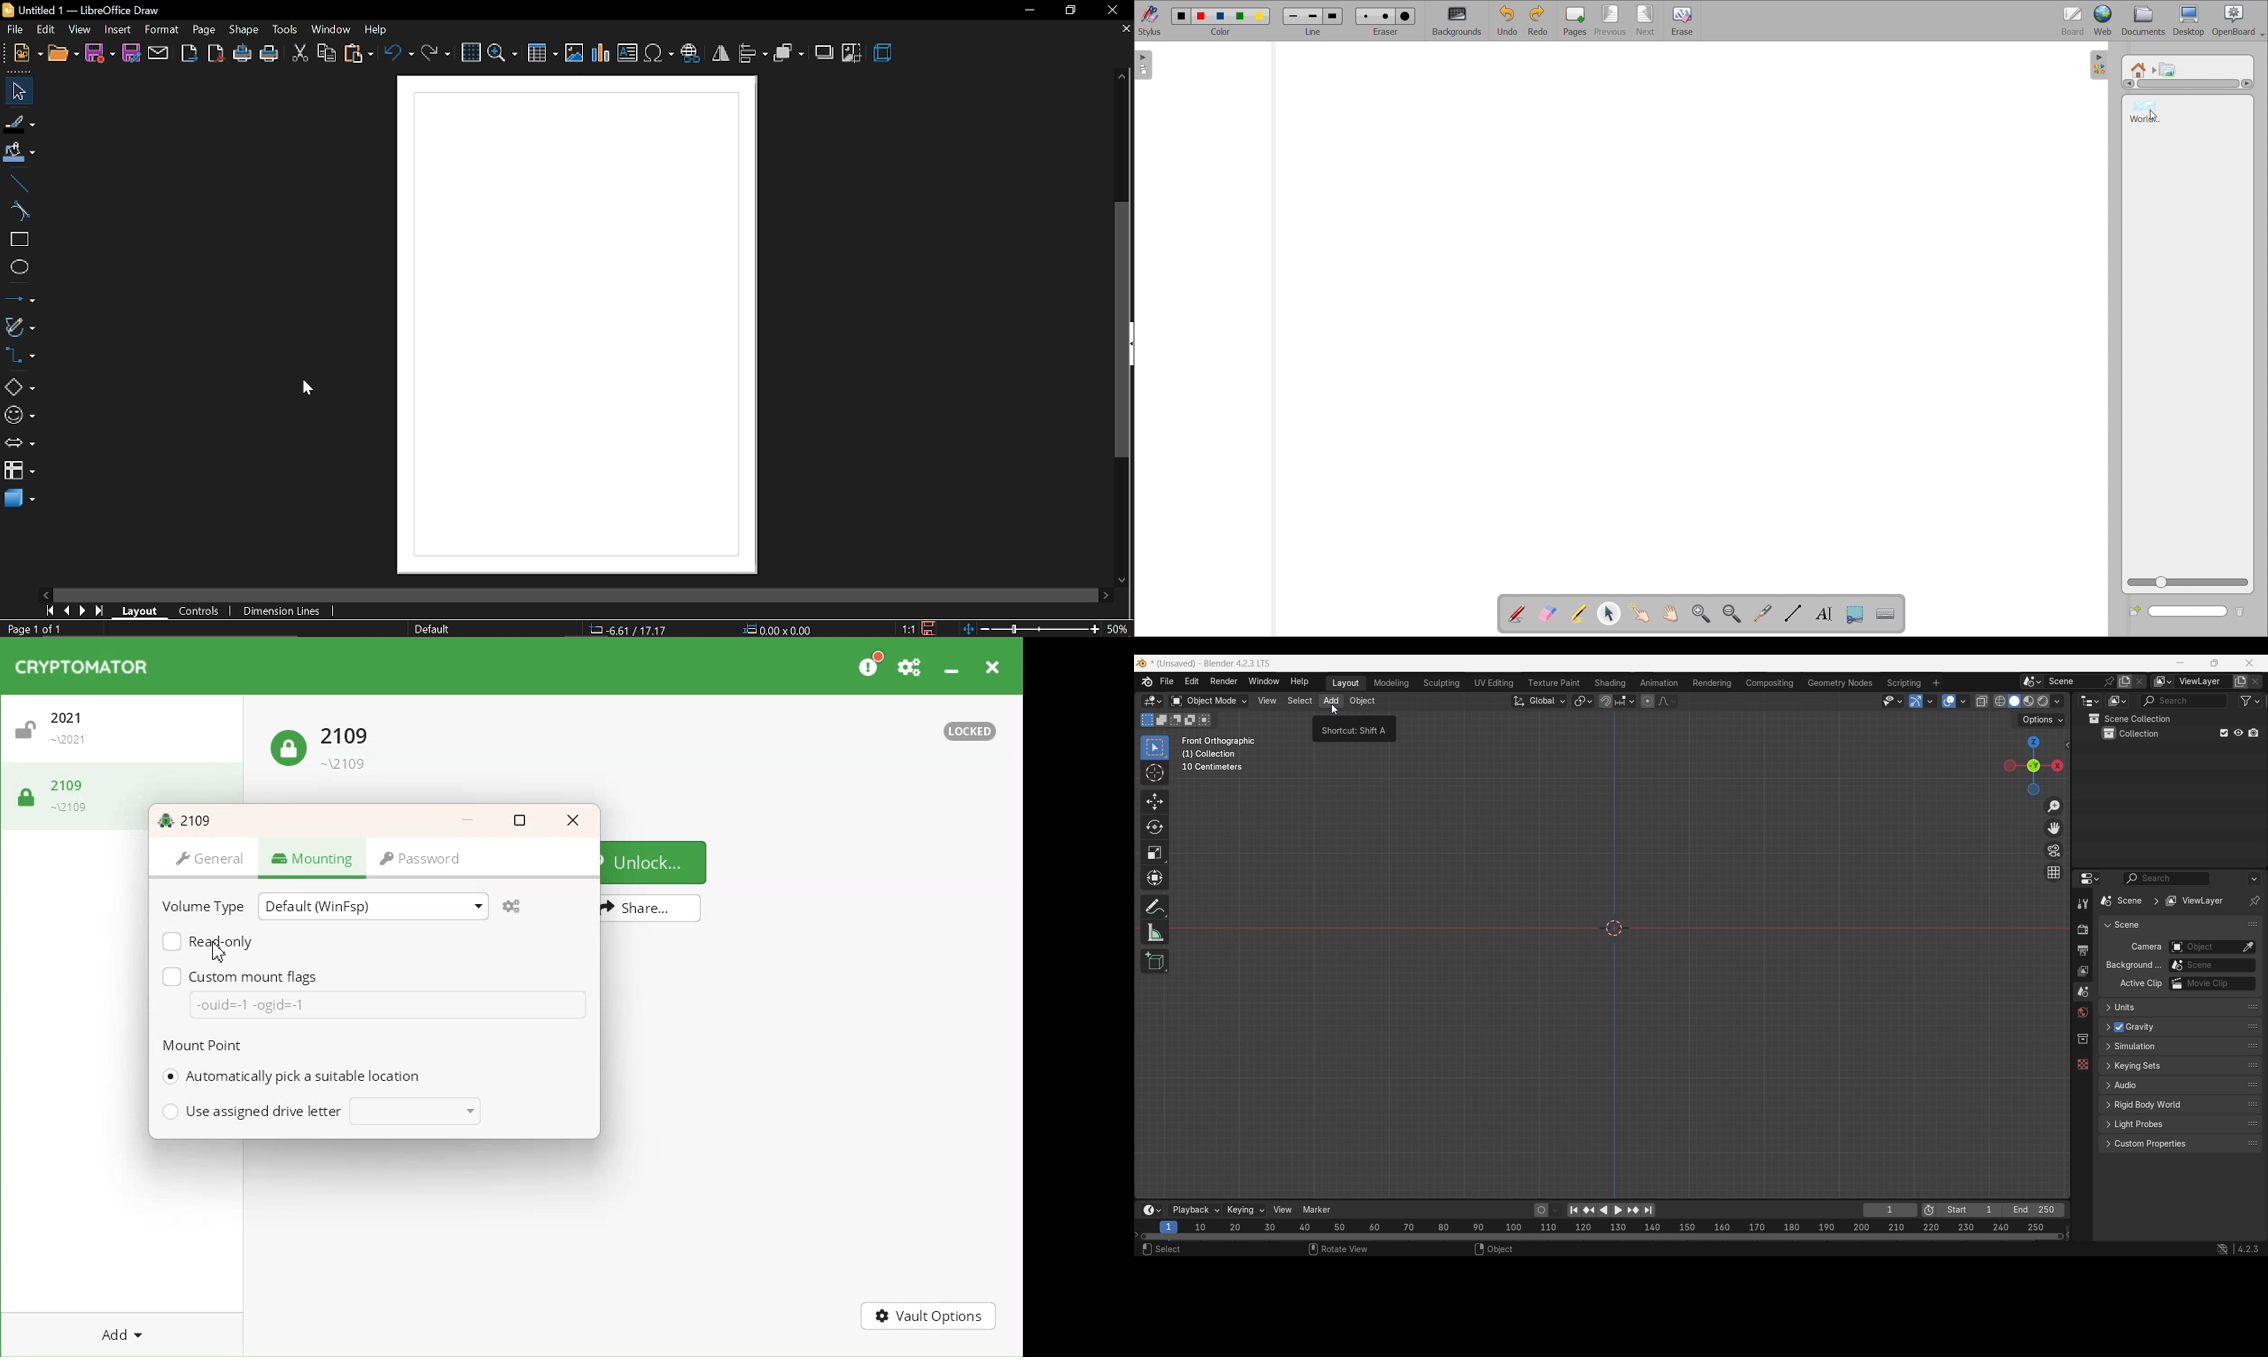 Image resolution: width=2268 pixels, height=1372 pixels. What do you see at coordinates (1168, 682) in the screenshot?
I see `File menu` at bounding box center [1168, 682].